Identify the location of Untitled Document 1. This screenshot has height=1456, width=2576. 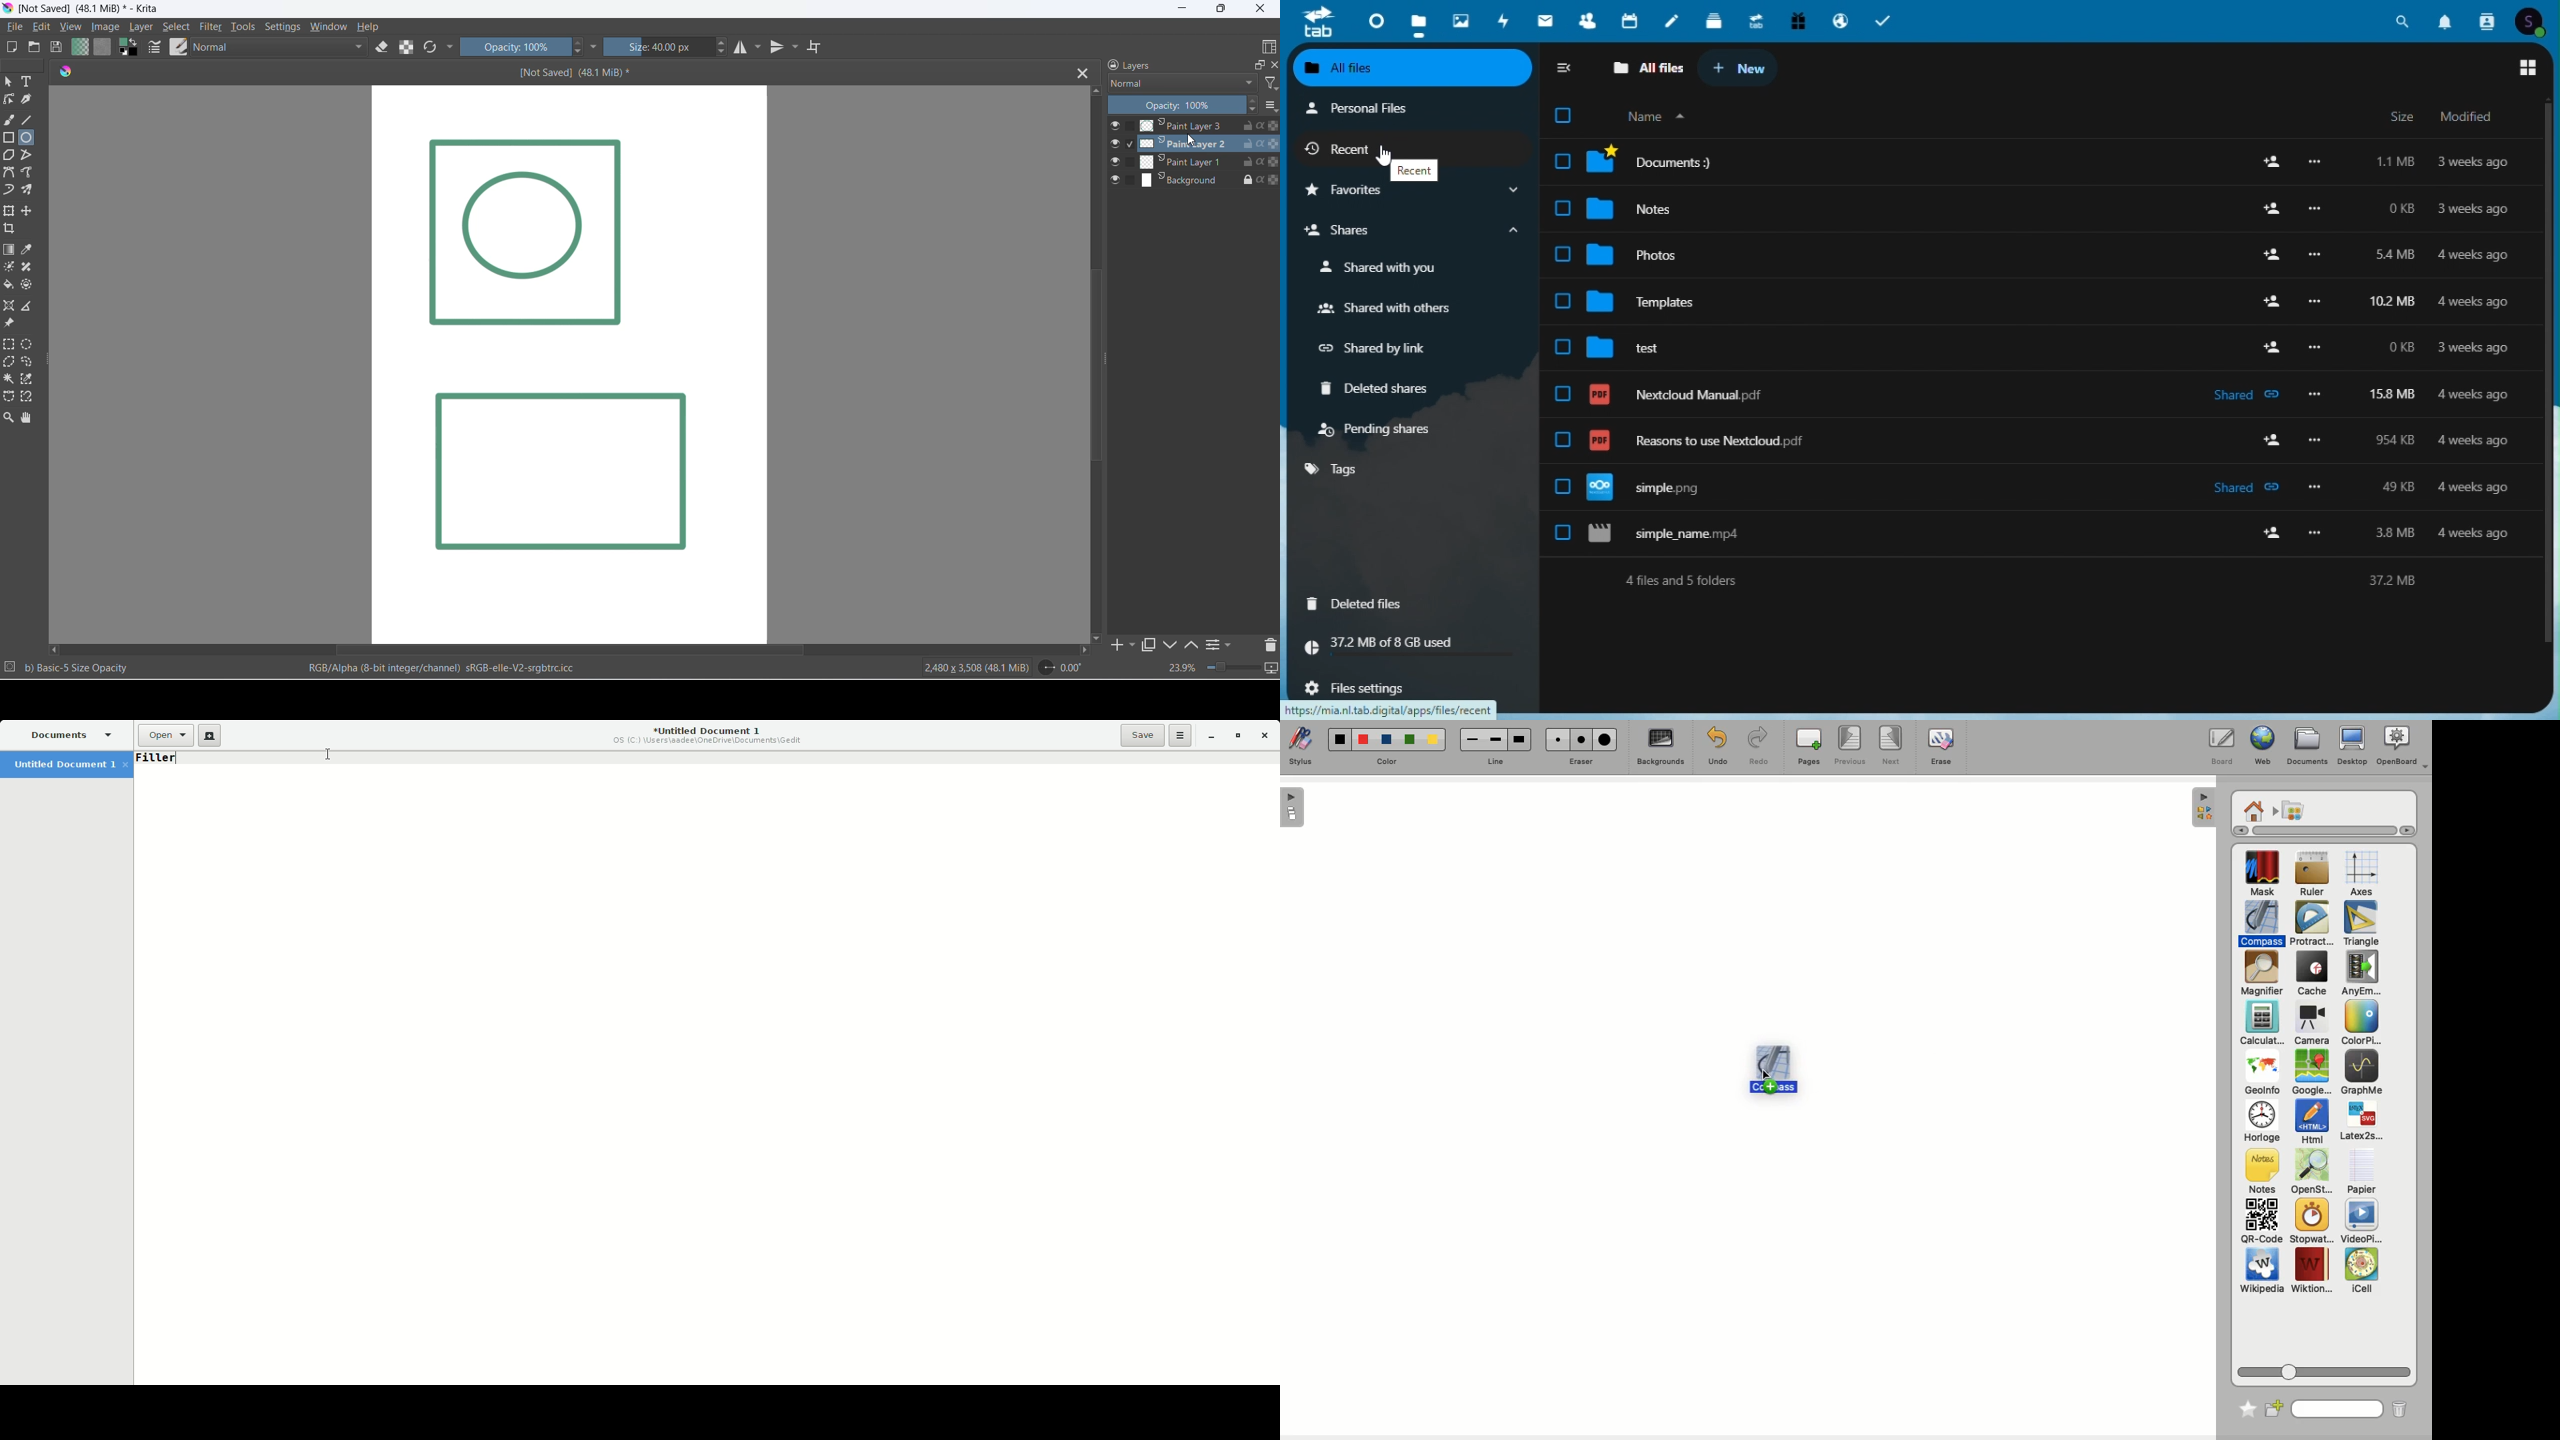
(709, 737).